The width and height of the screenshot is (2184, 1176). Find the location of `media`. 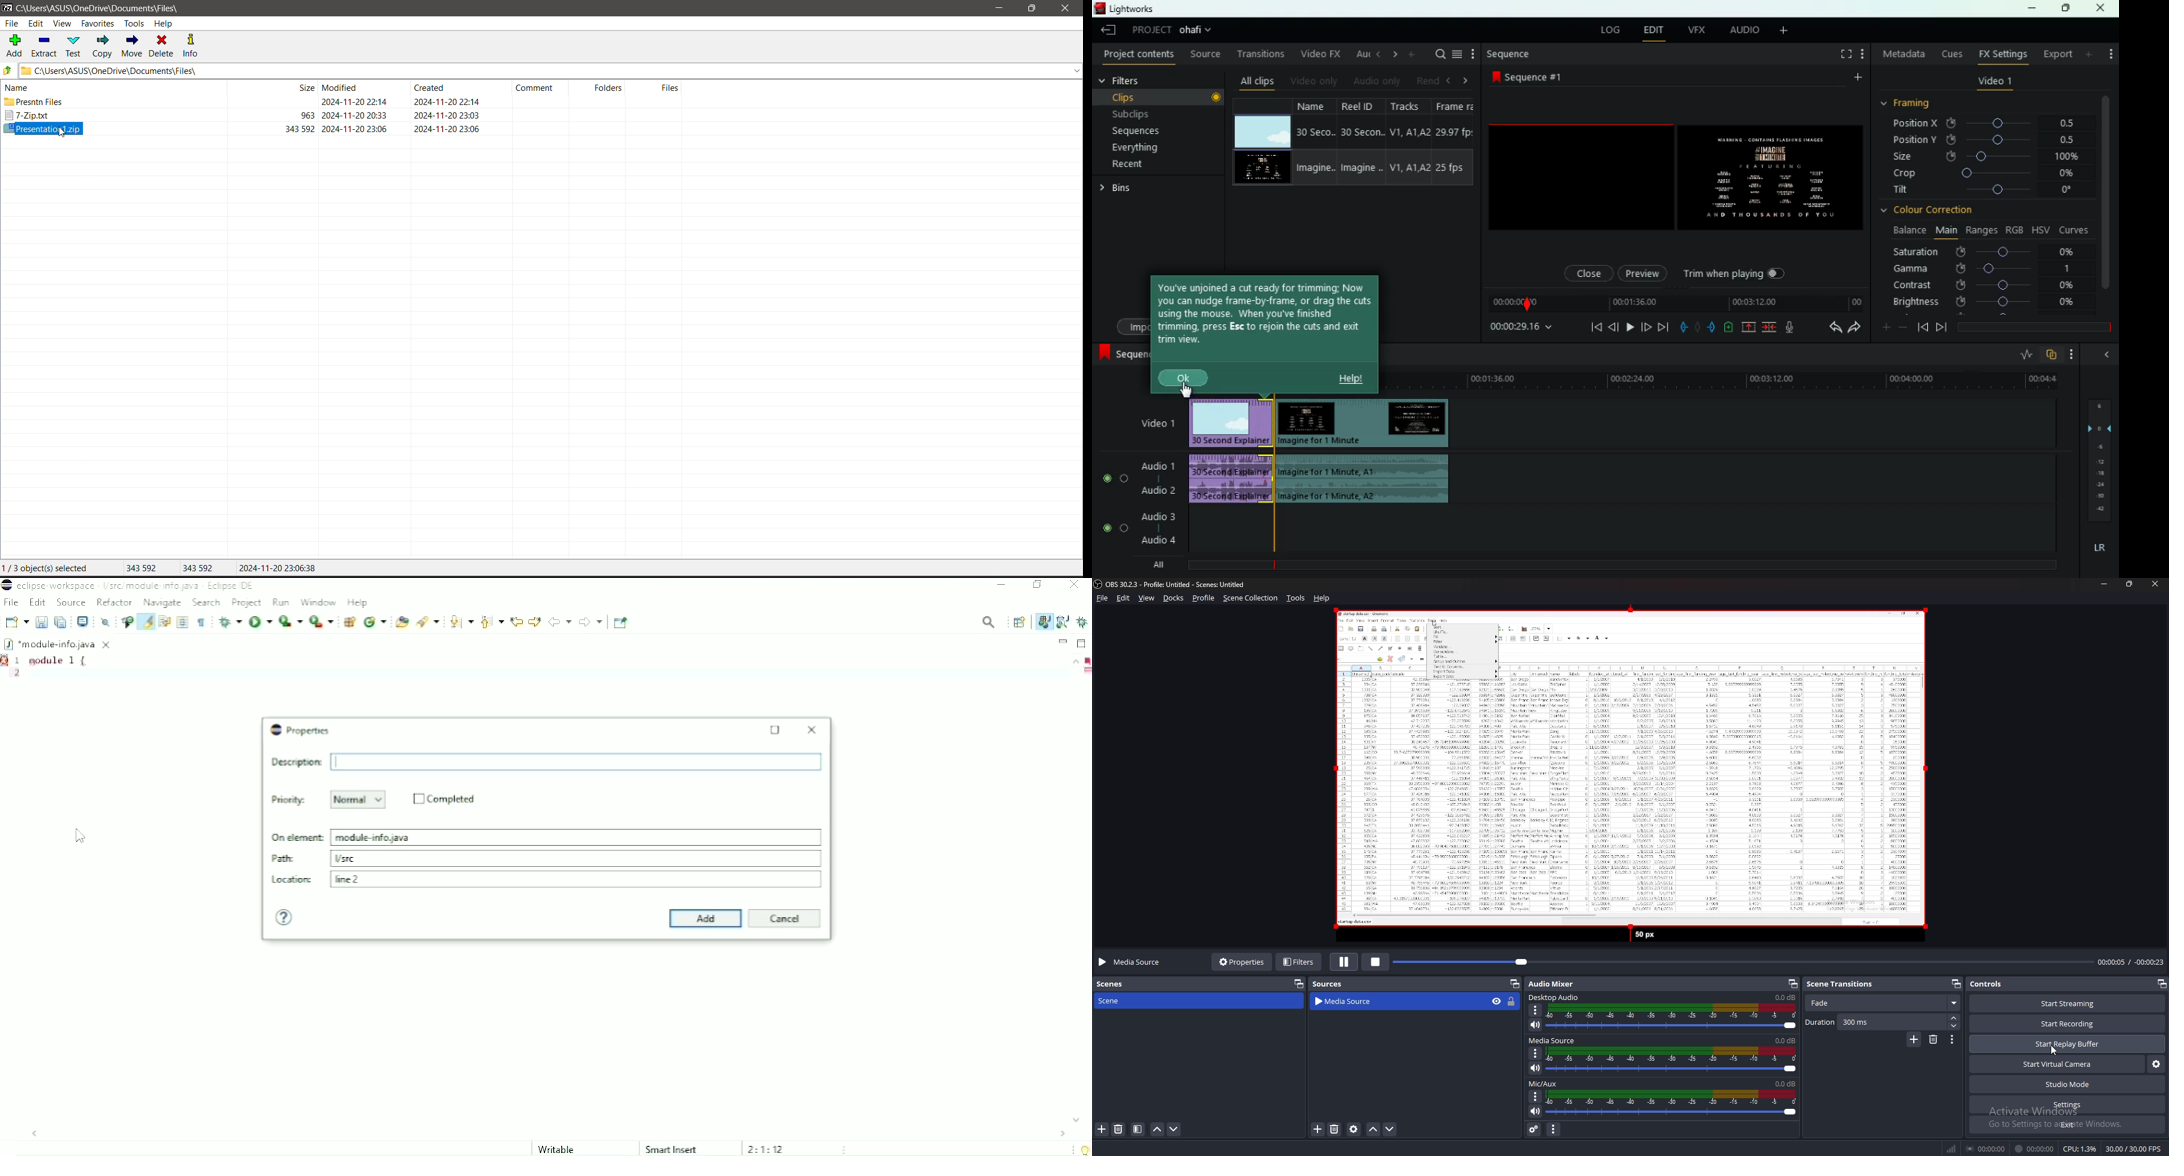

media is located at coordinates (1625, 776).